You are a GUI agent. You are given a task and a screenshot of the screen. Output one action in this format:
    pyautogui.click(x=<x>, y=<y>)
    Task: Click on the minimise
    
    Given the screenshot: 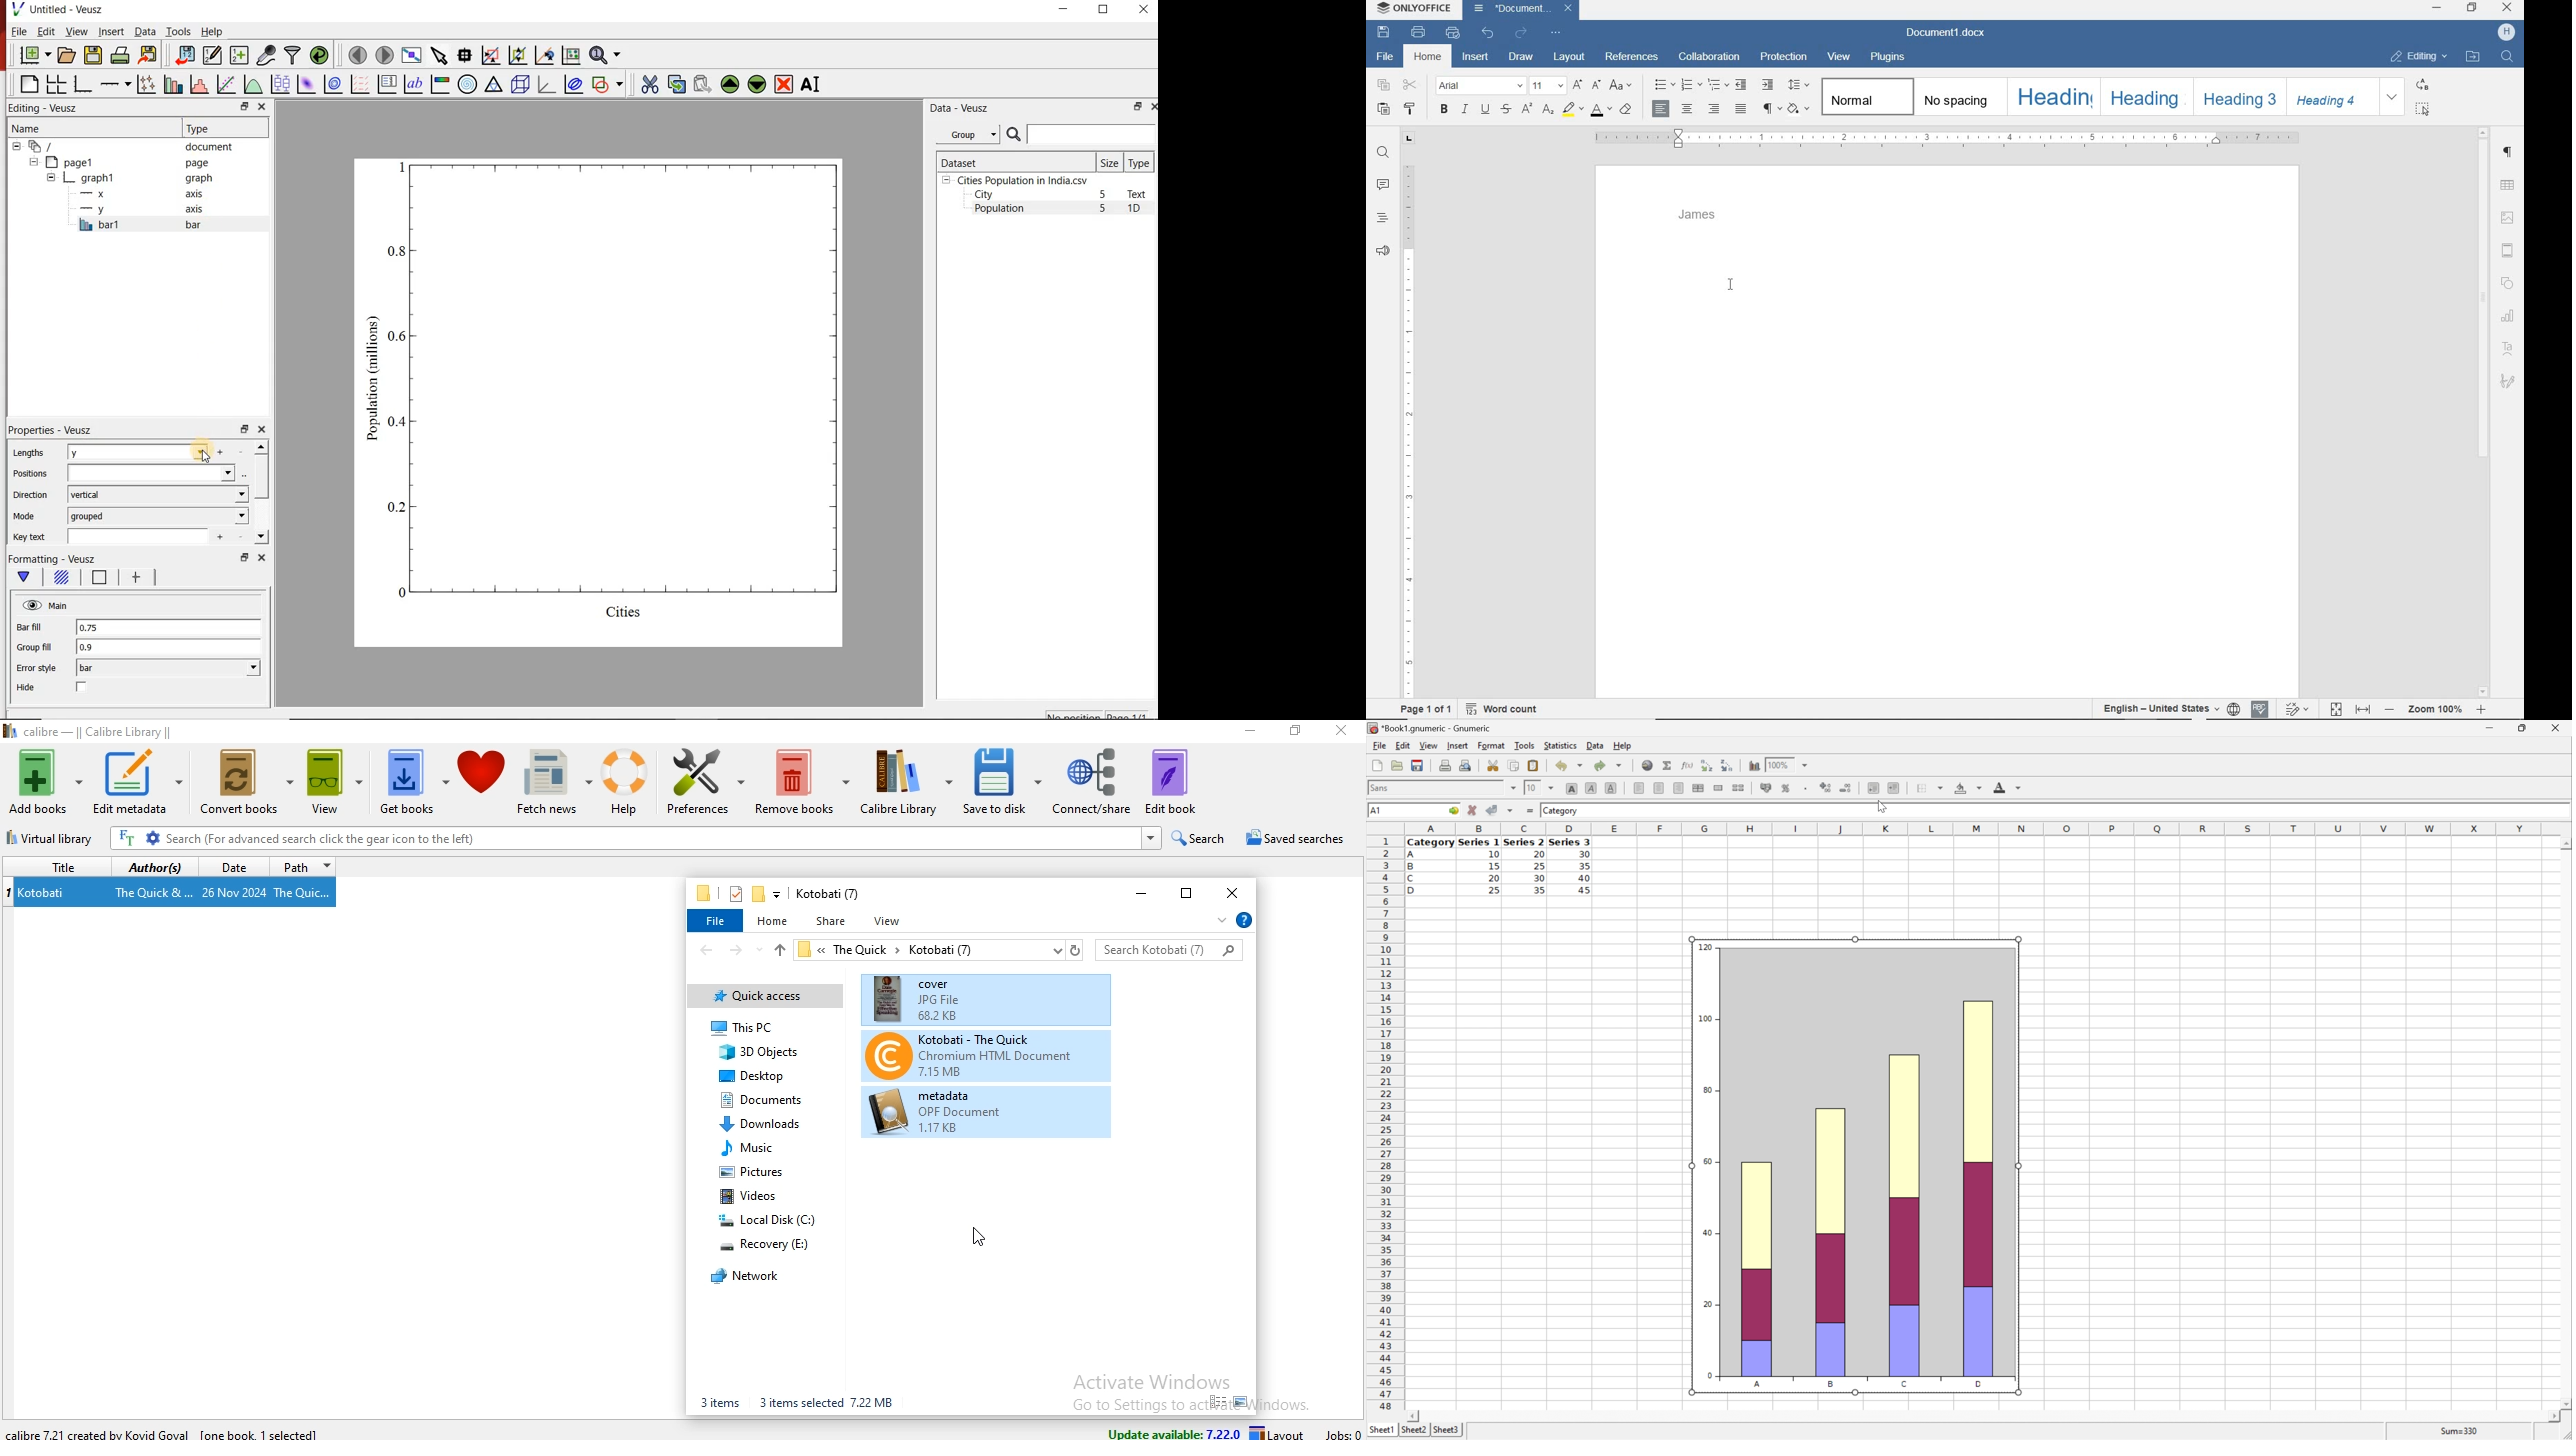 What is the action you would take?
    pyautogui.click(x=1242, y=733)
    